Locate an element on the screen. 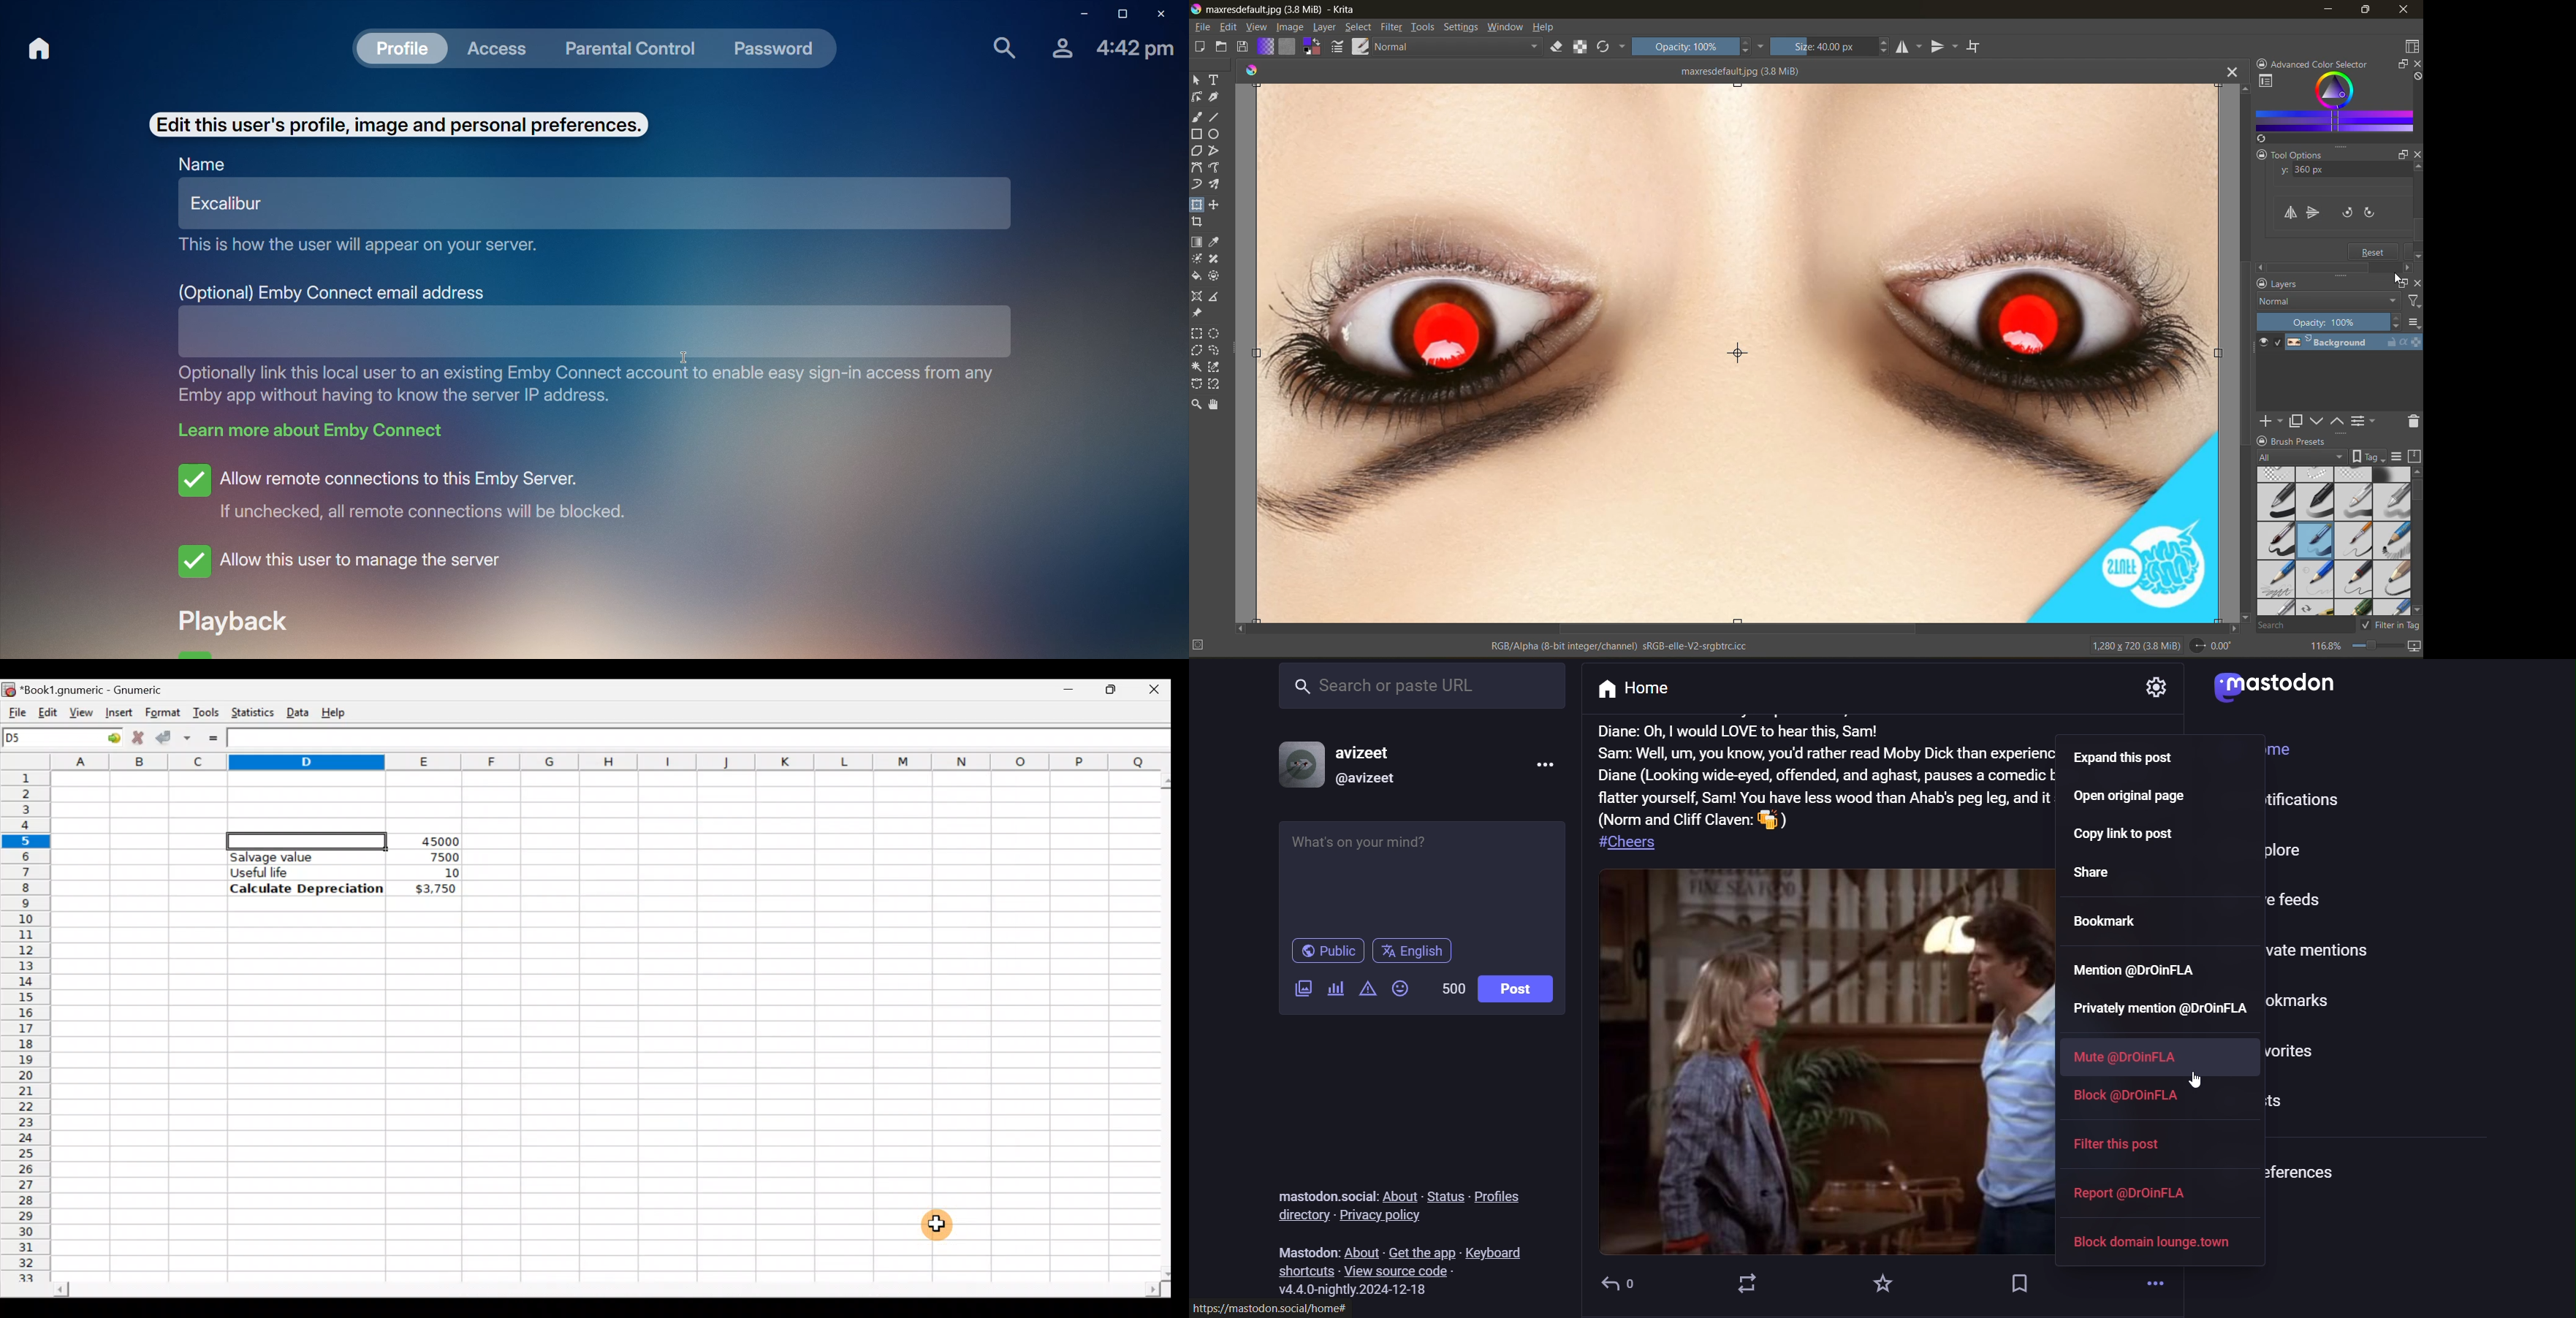  tool is located at coordinates (1198, 351).